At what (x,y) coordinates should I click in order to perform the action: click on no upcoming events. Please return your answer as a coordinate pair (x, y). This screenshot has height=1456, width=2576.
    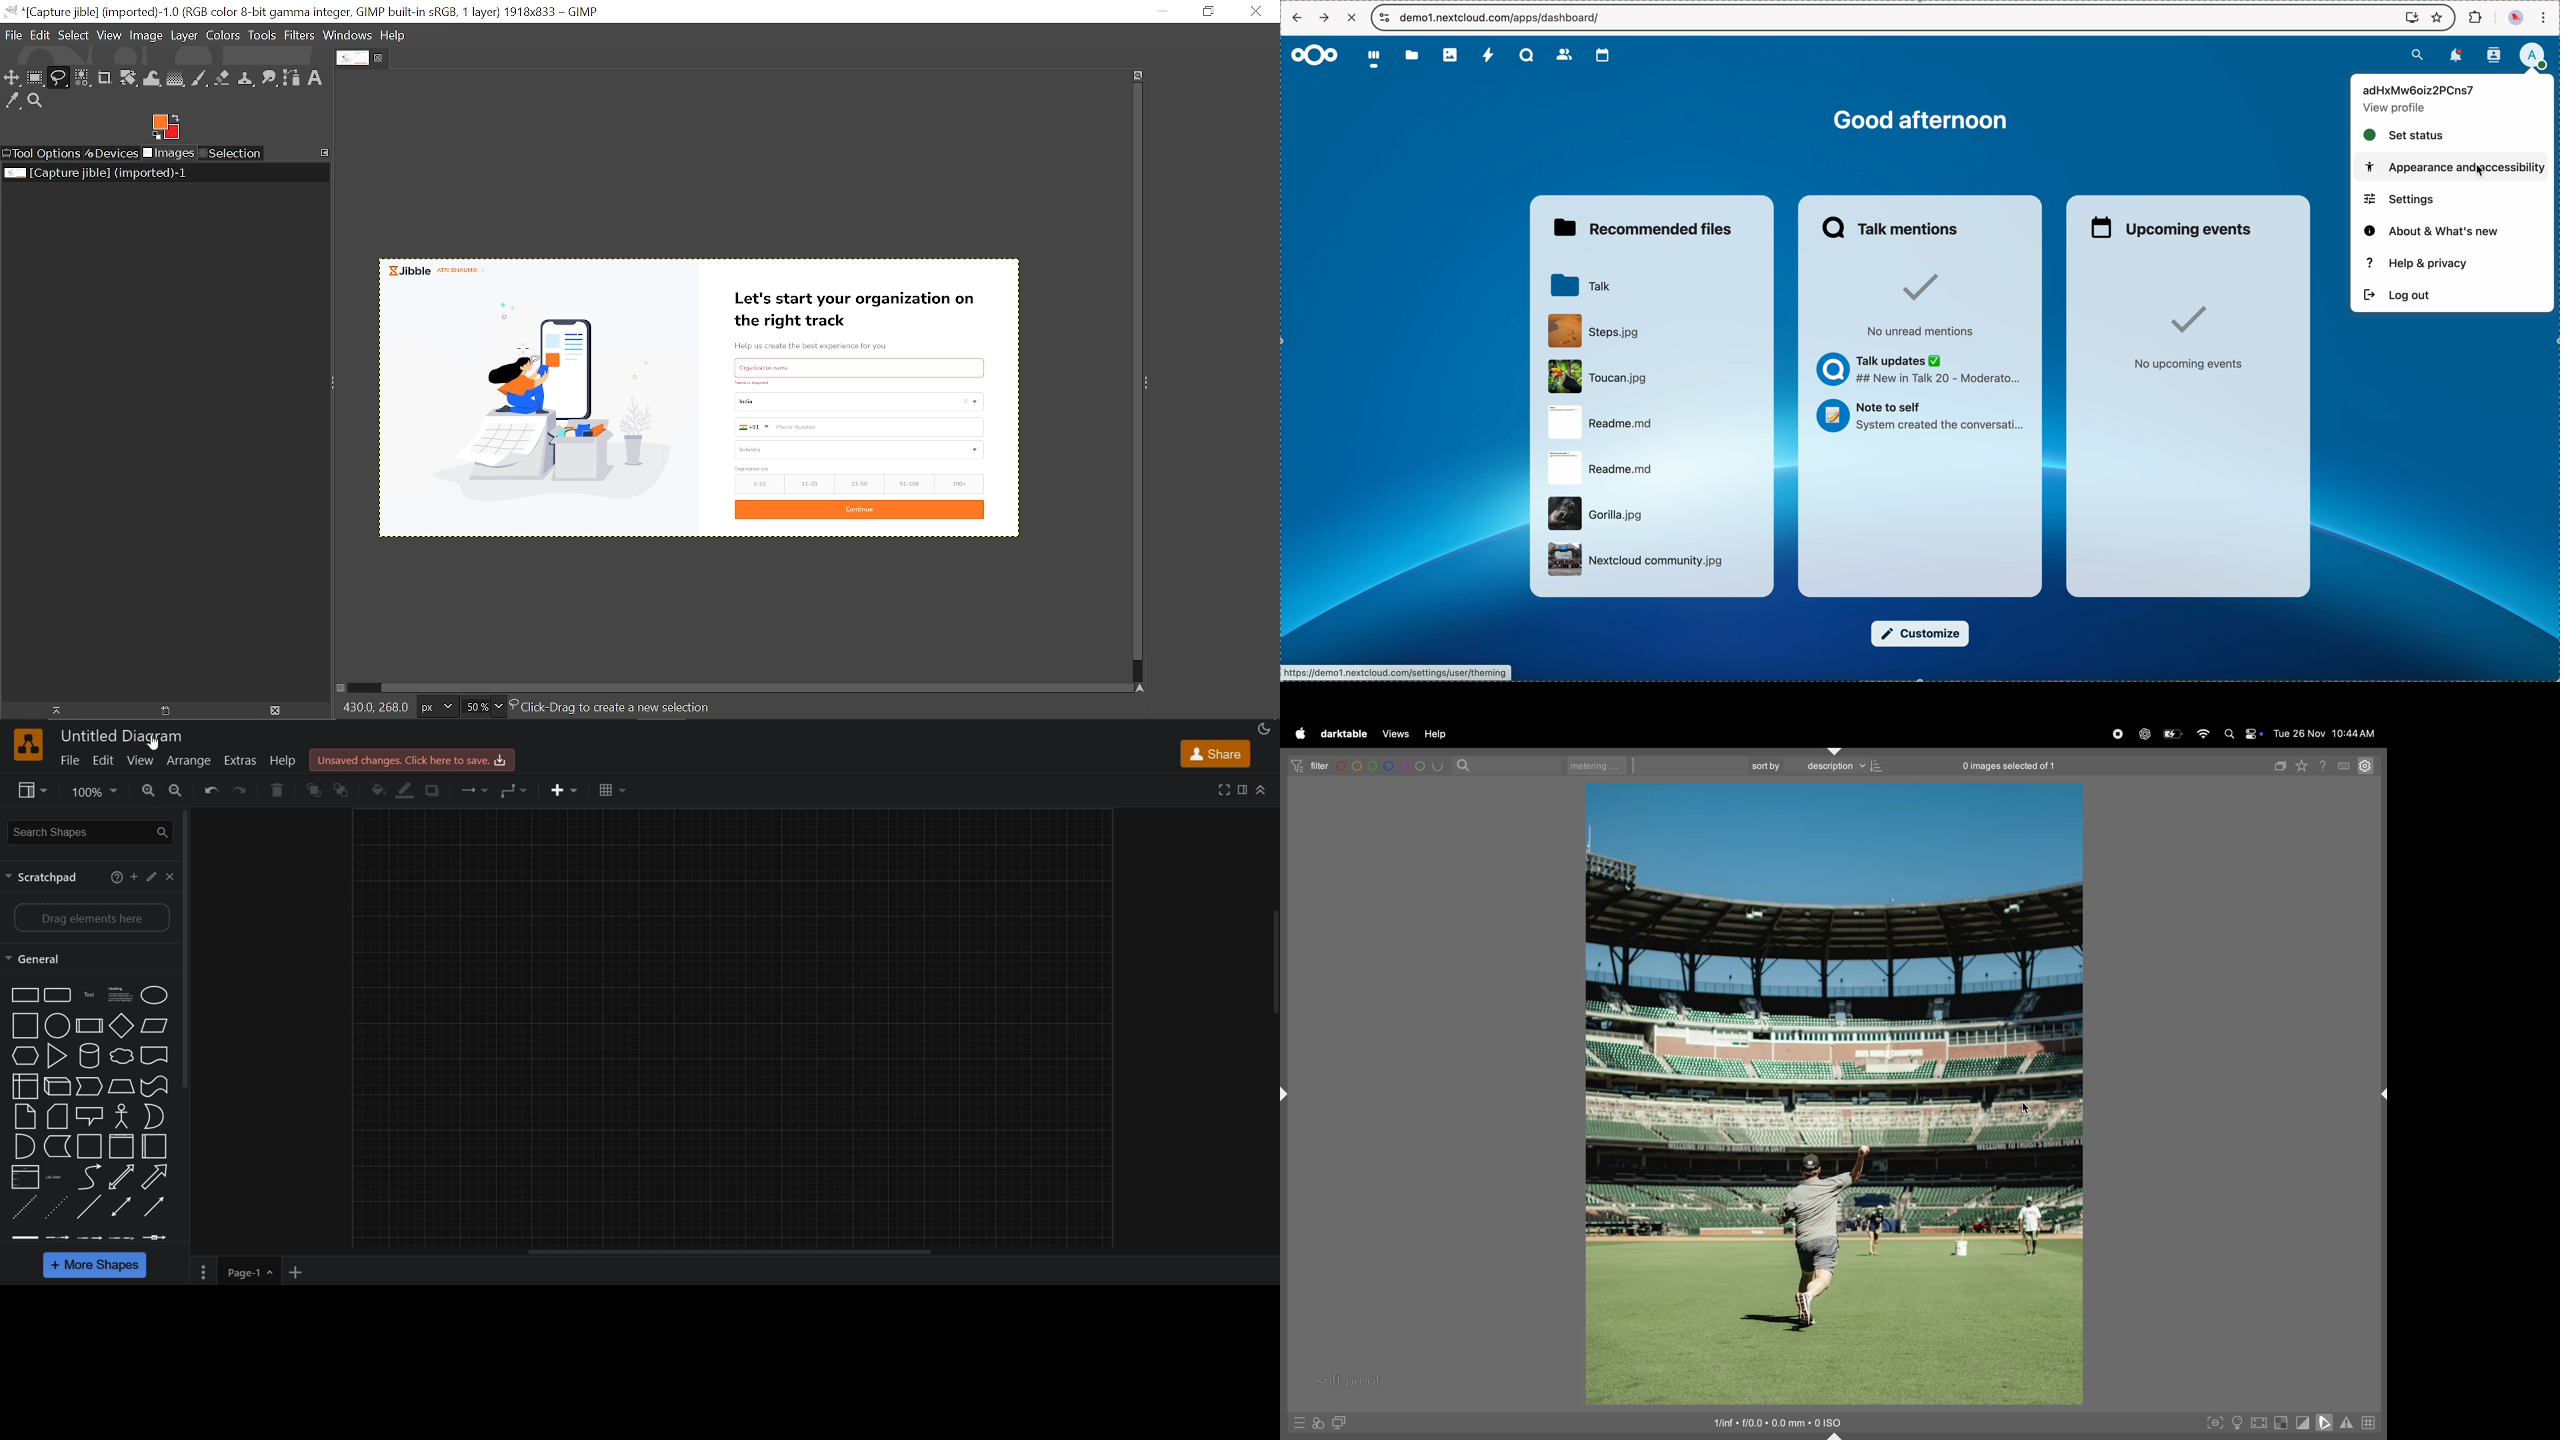
    Looking at the image, I should click on (2188, 338).